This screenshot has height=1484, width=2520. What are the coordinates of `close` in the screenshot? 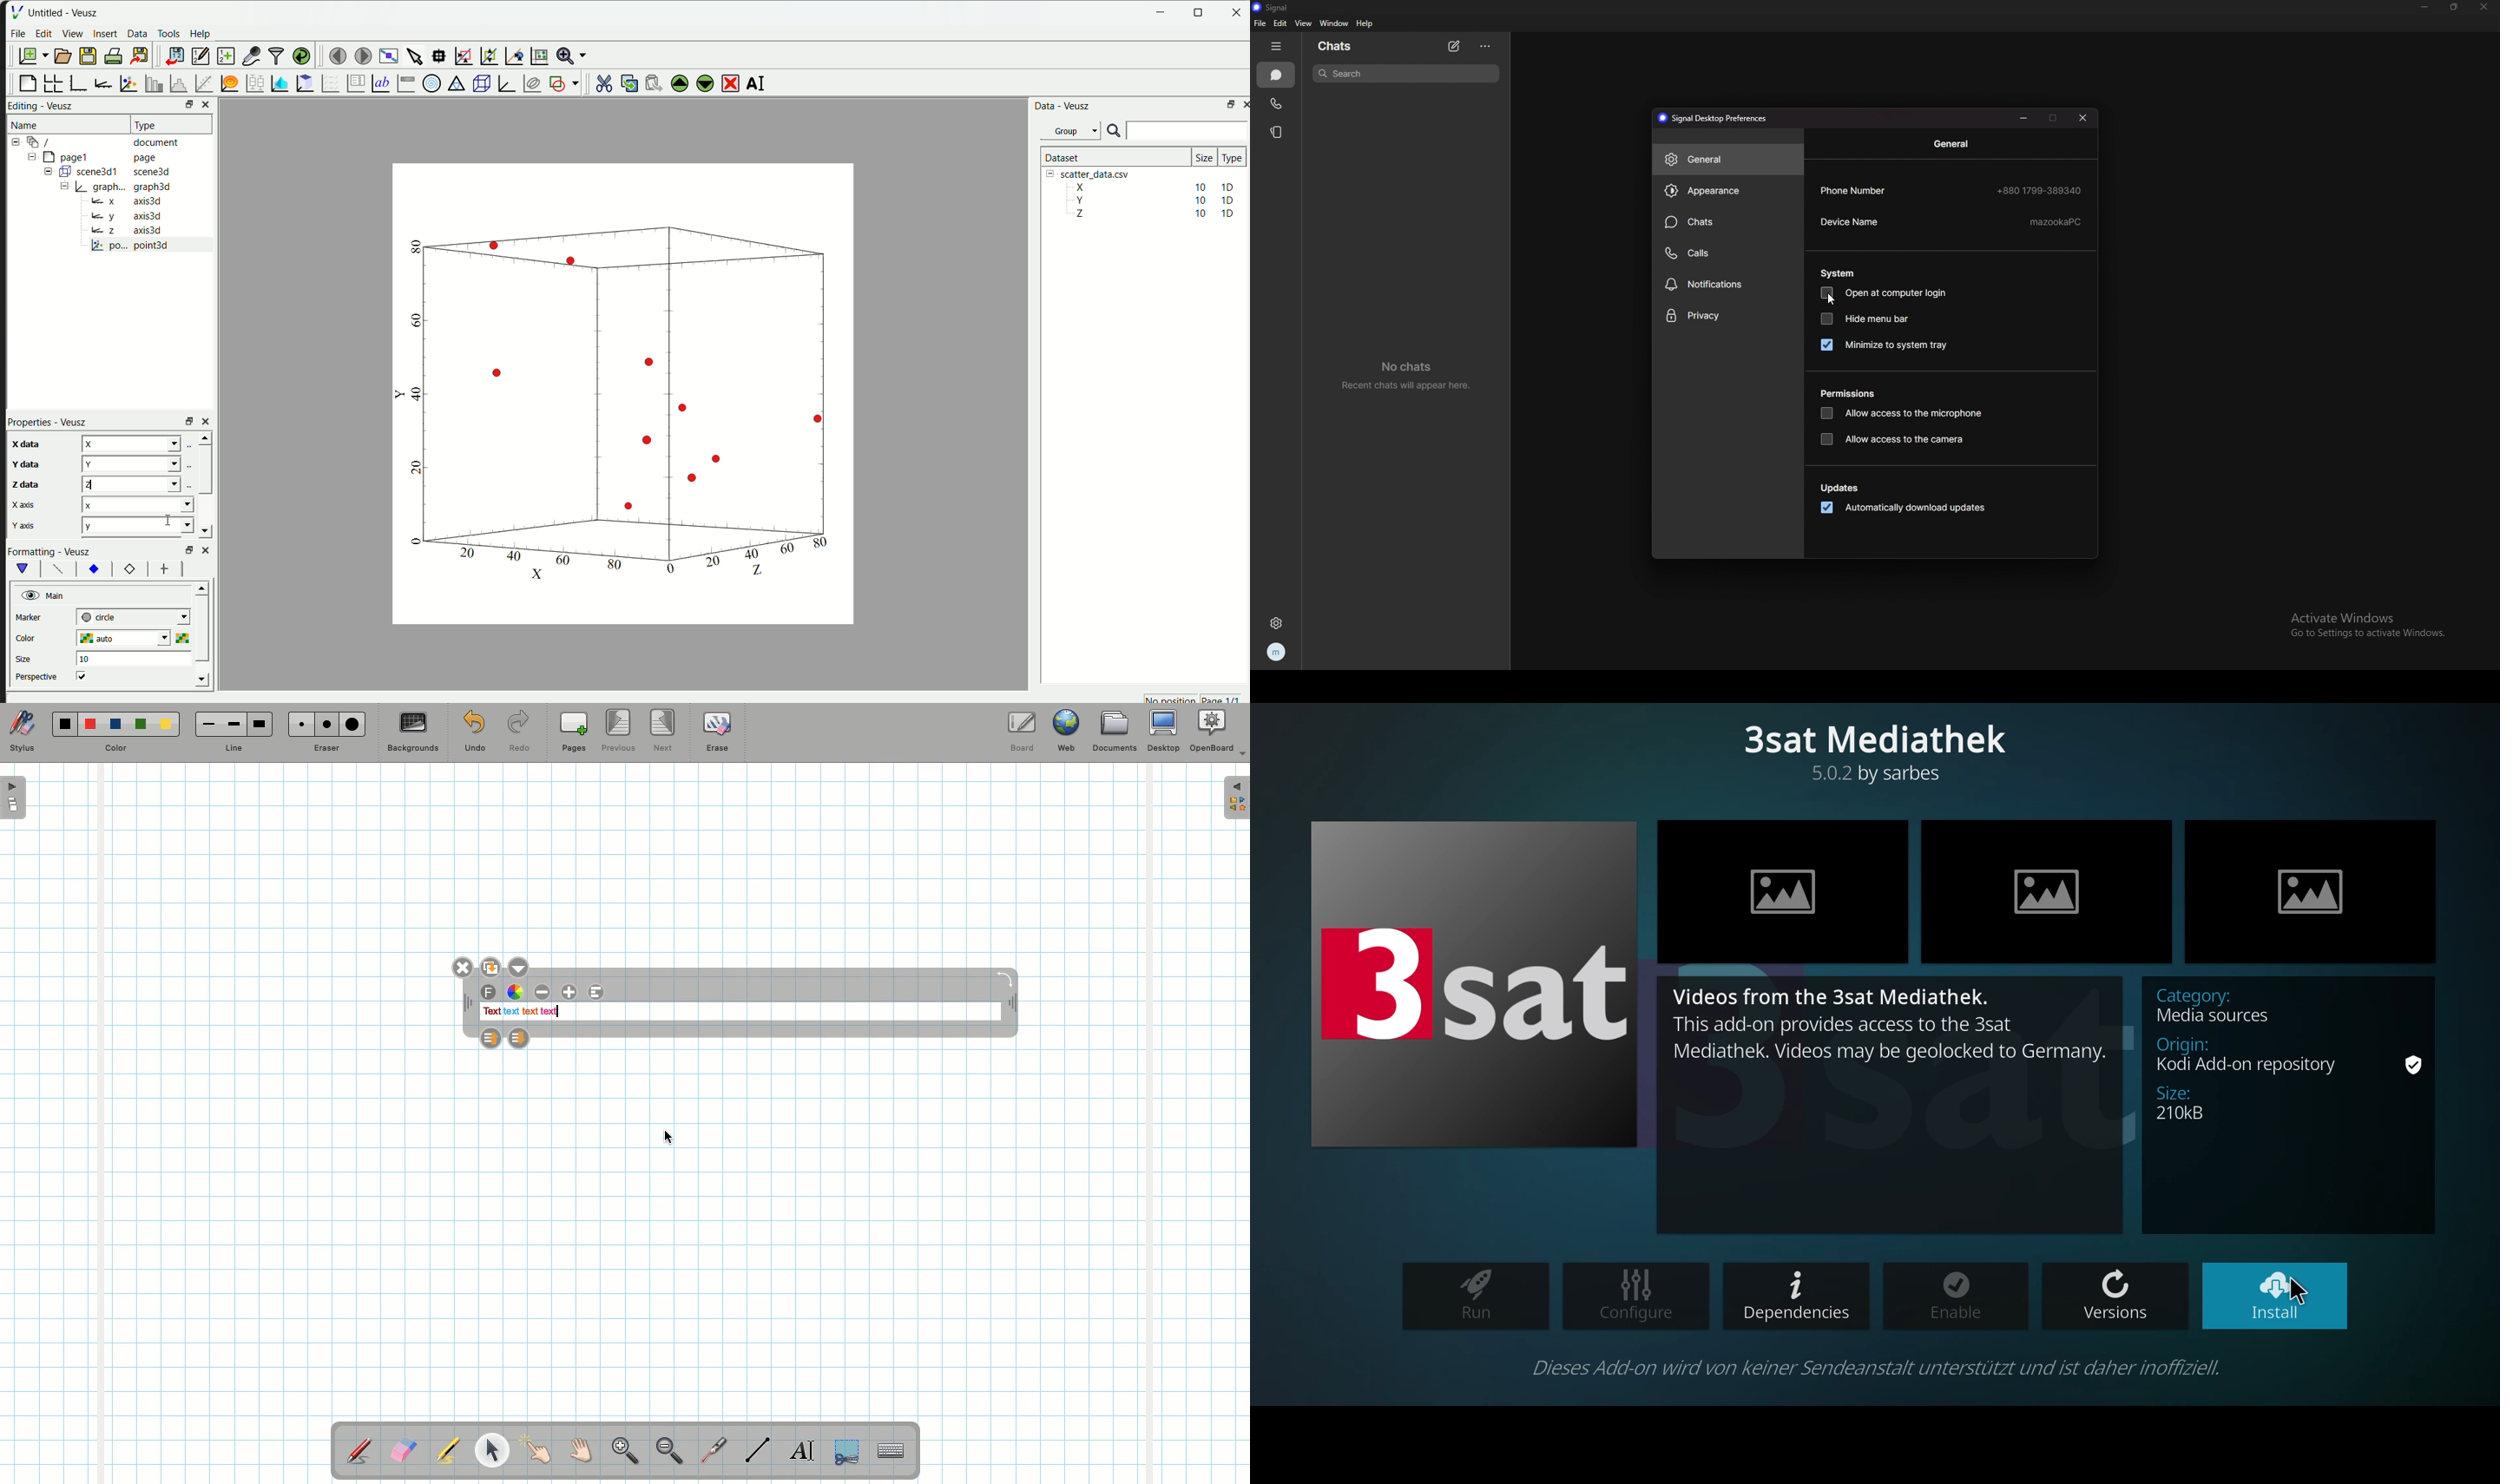 It's located at (208, 421).